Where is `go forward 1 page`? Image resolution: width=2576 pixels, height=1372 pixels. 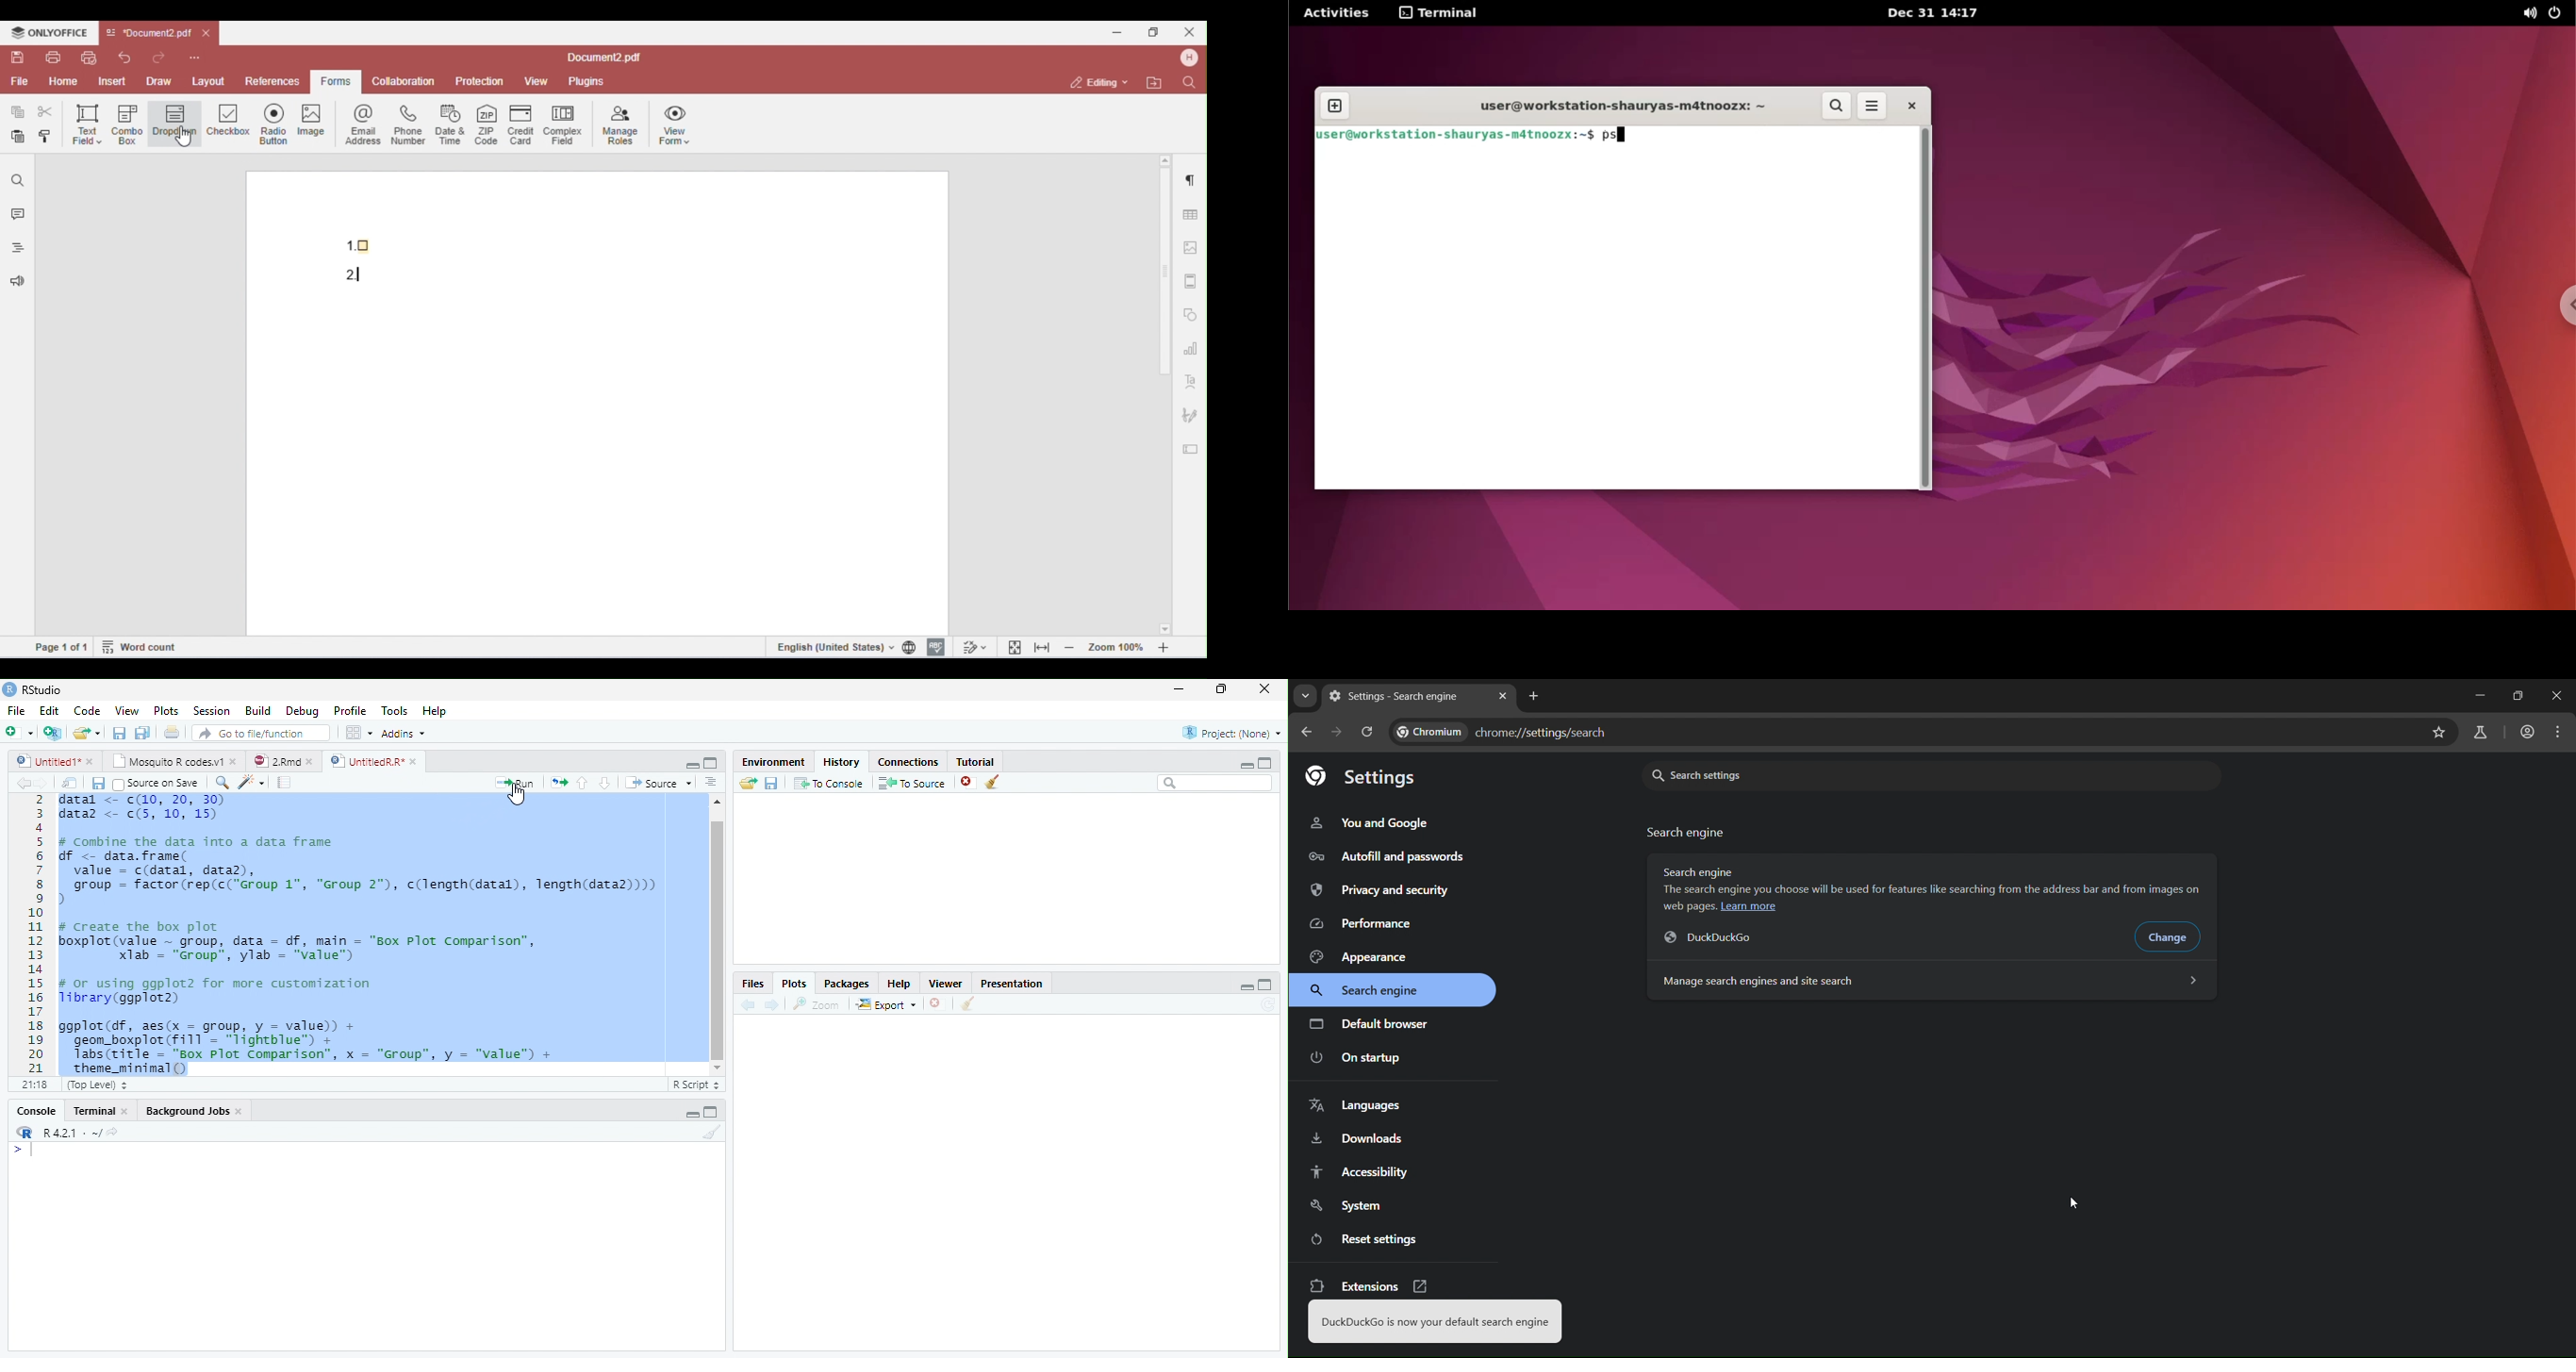
go forward 1 page is located at coordinates (1336, 731).